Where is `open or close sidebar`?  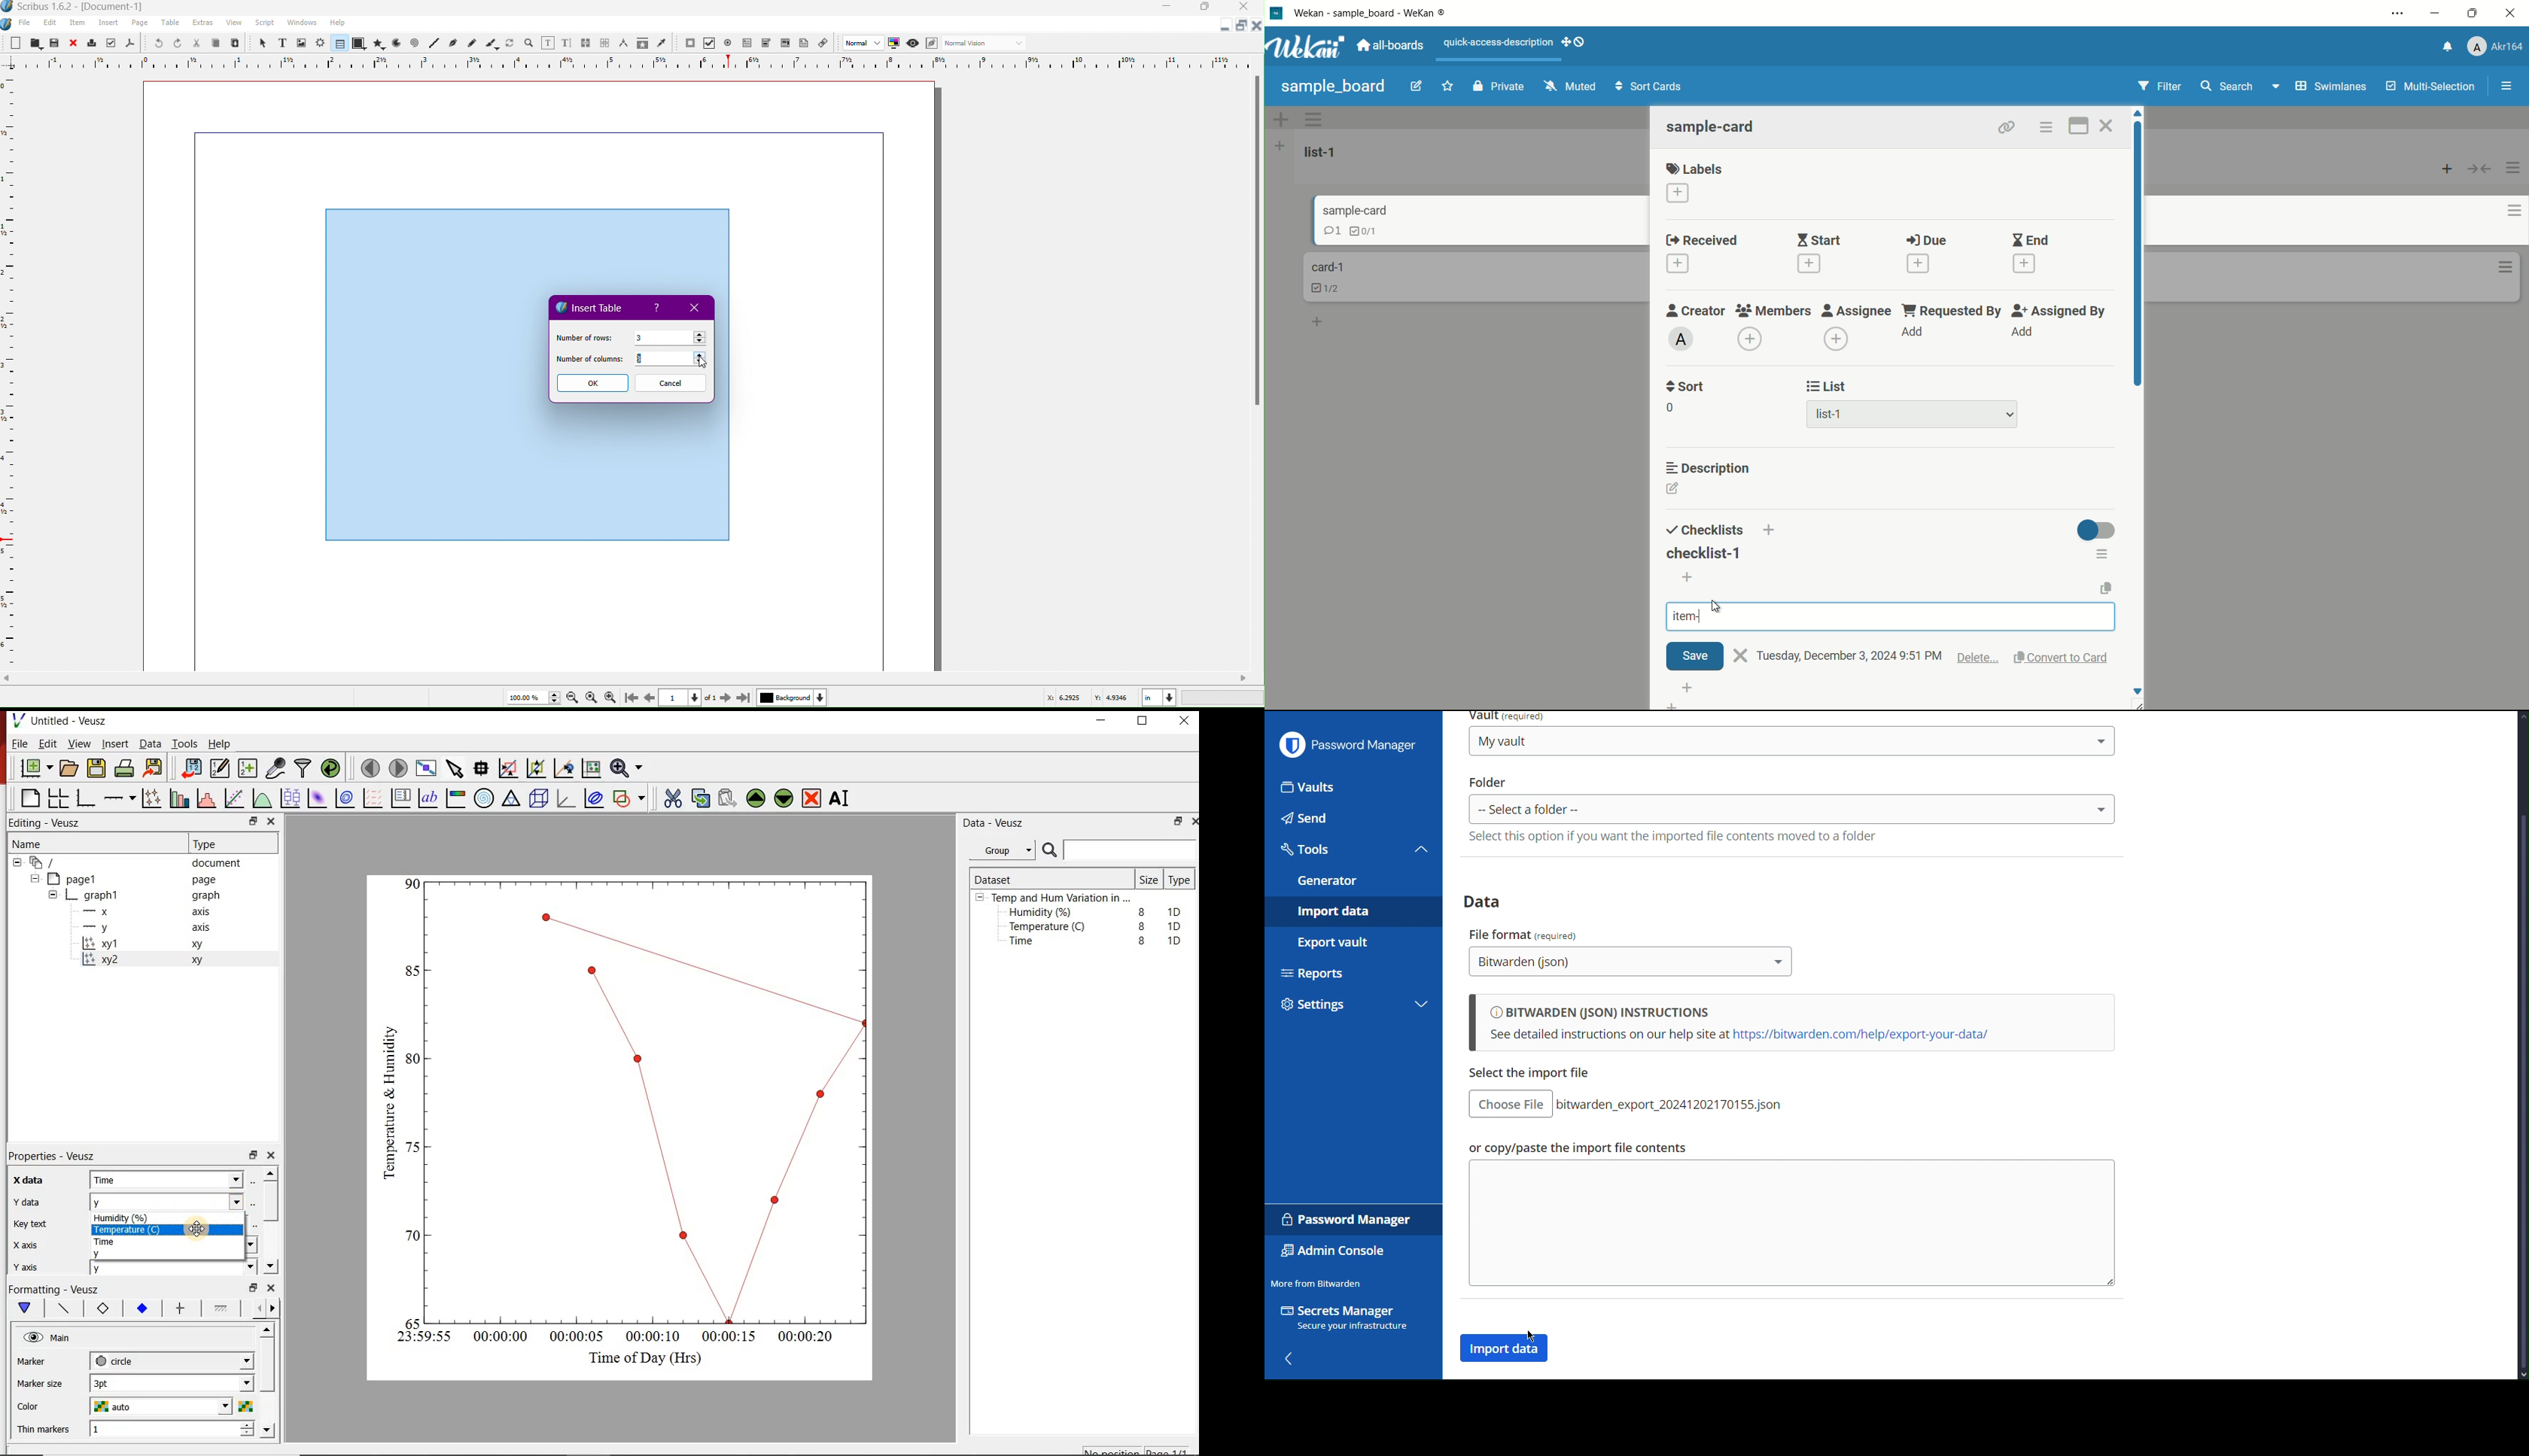 open or close sidebar is located at coordinates (2506, 86).